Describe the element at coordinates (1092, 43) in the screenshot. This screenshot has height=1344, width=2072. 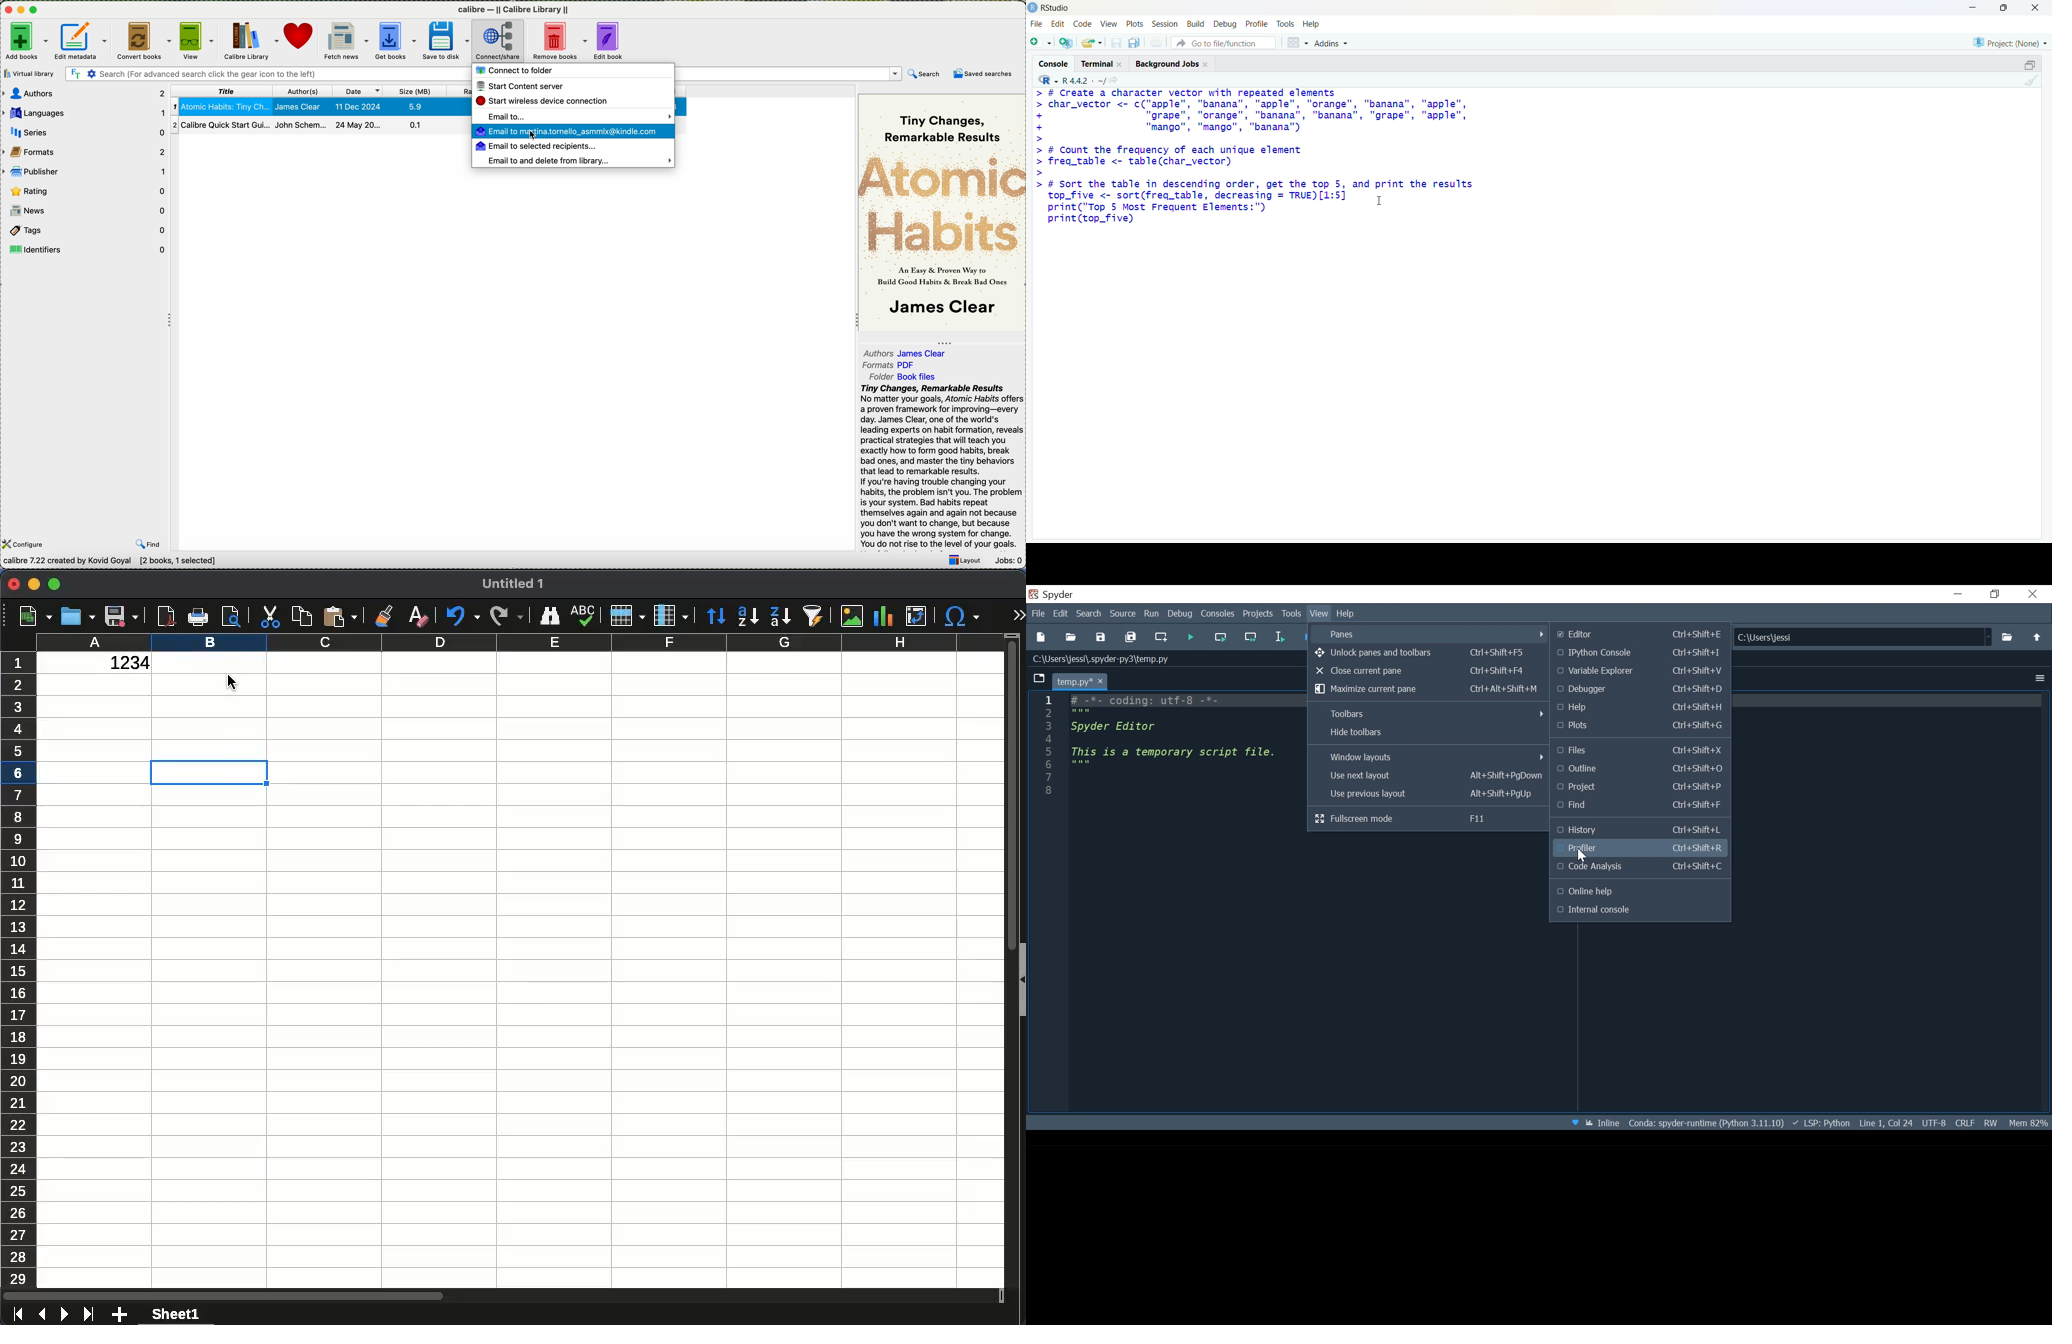
I see `Open an existing file (Ctrl + O)` at that location.